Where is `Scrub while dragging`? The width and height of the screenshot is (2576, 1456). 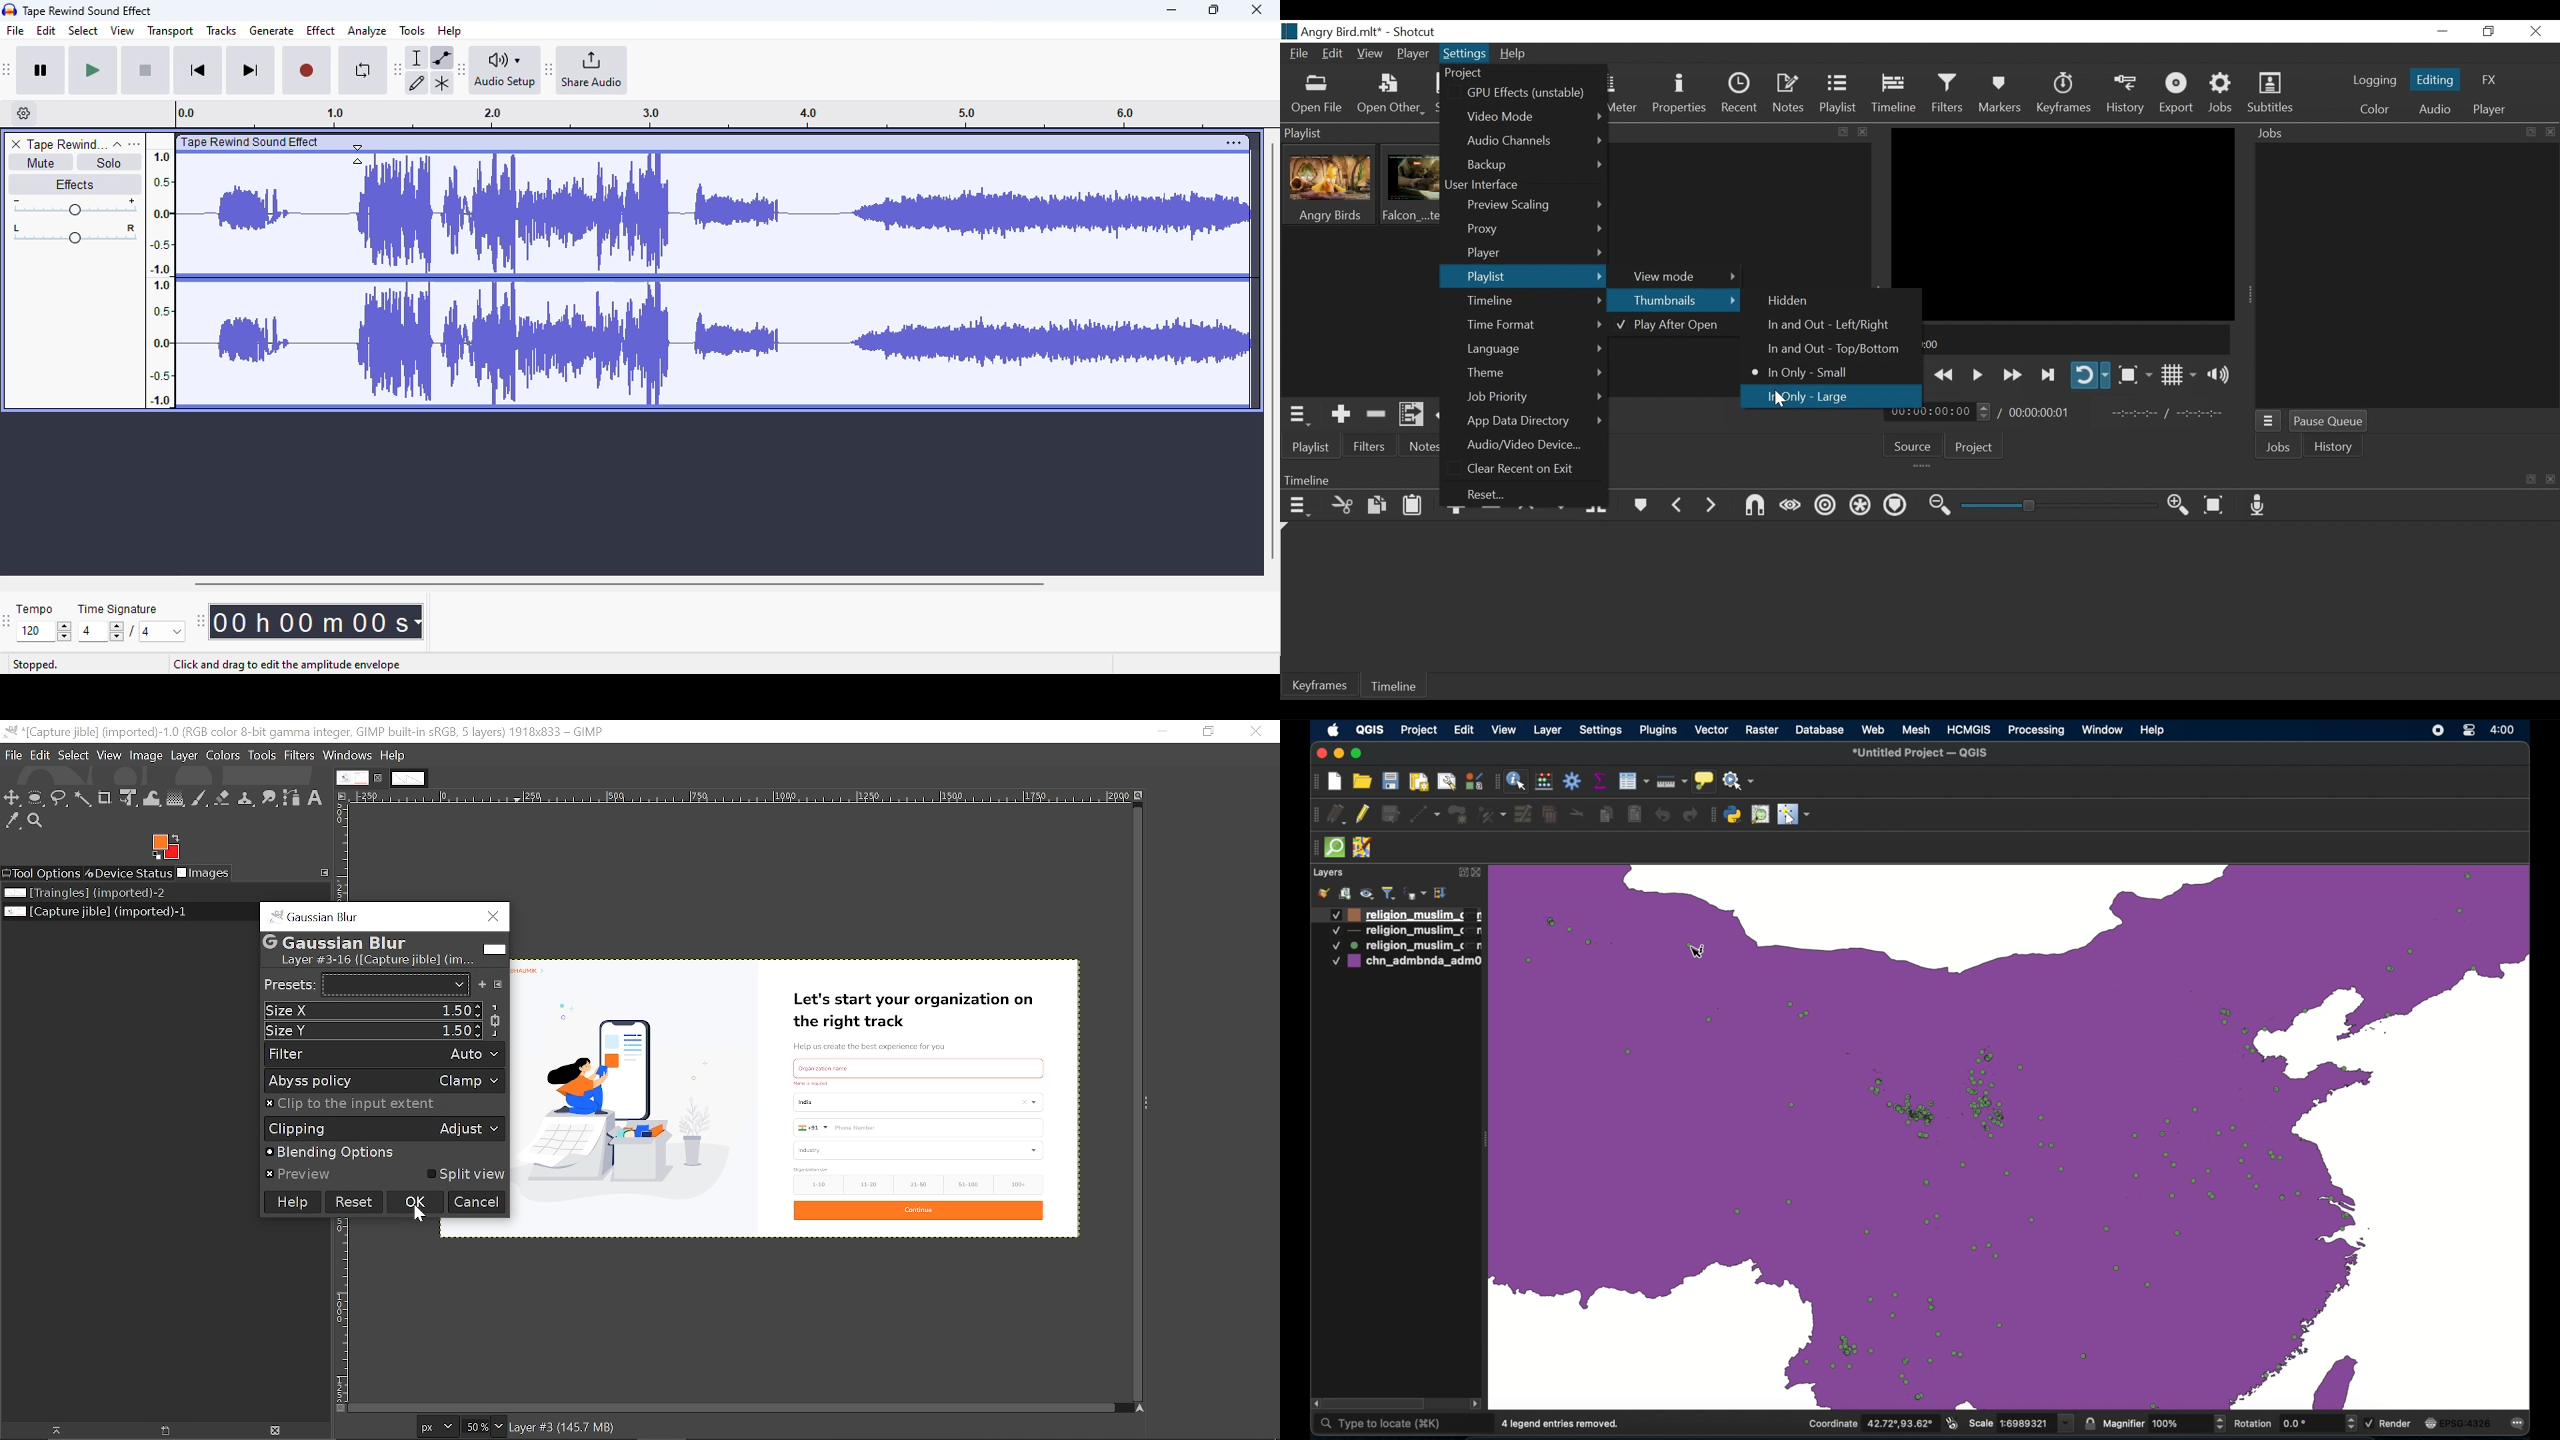
Scrub while dragging is located at coordinates (1791, 506).